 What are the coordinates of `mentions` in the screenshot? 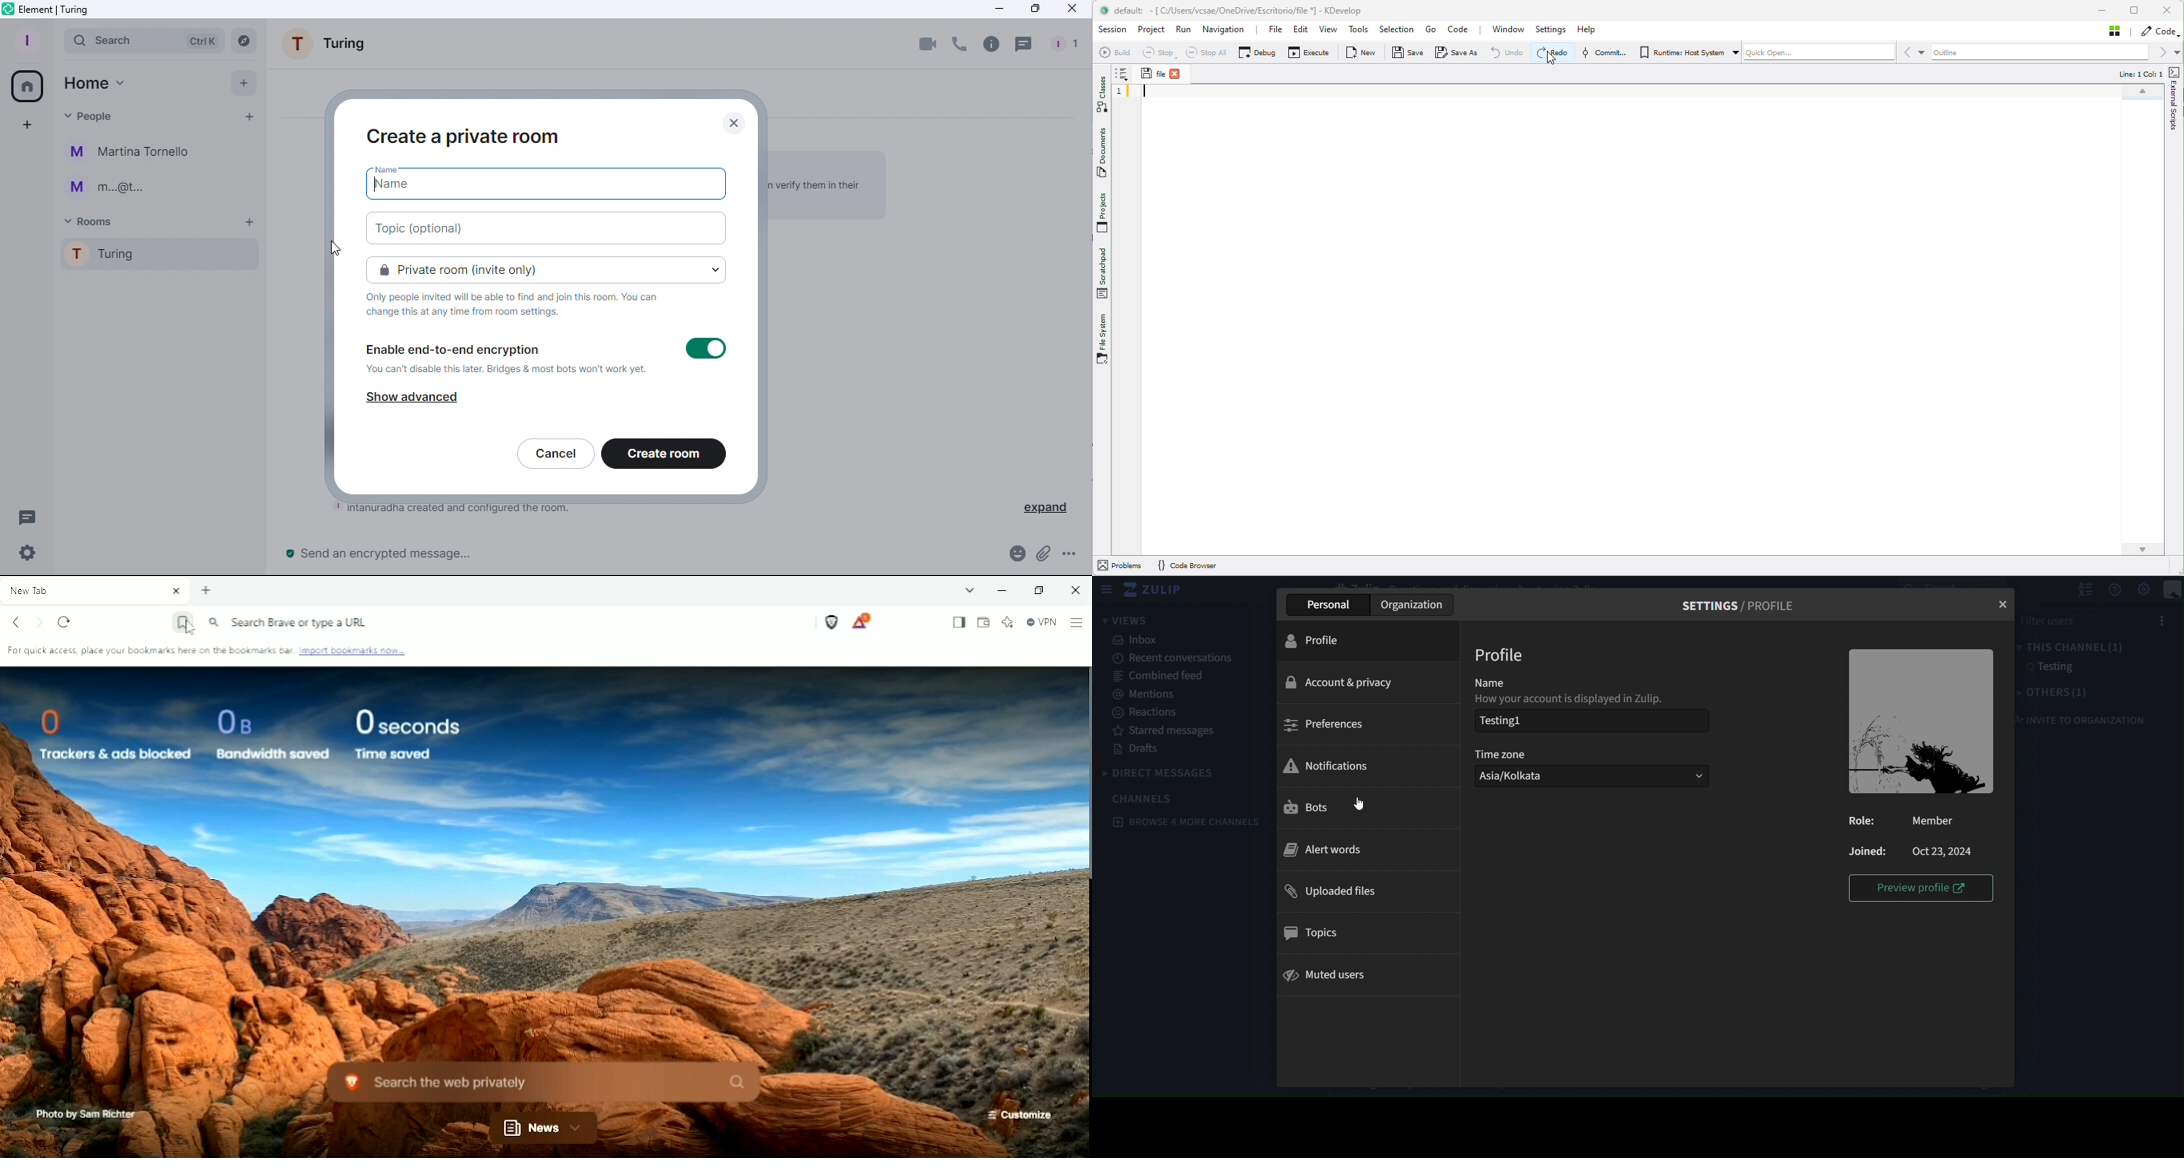 It's located at (1143, 694).